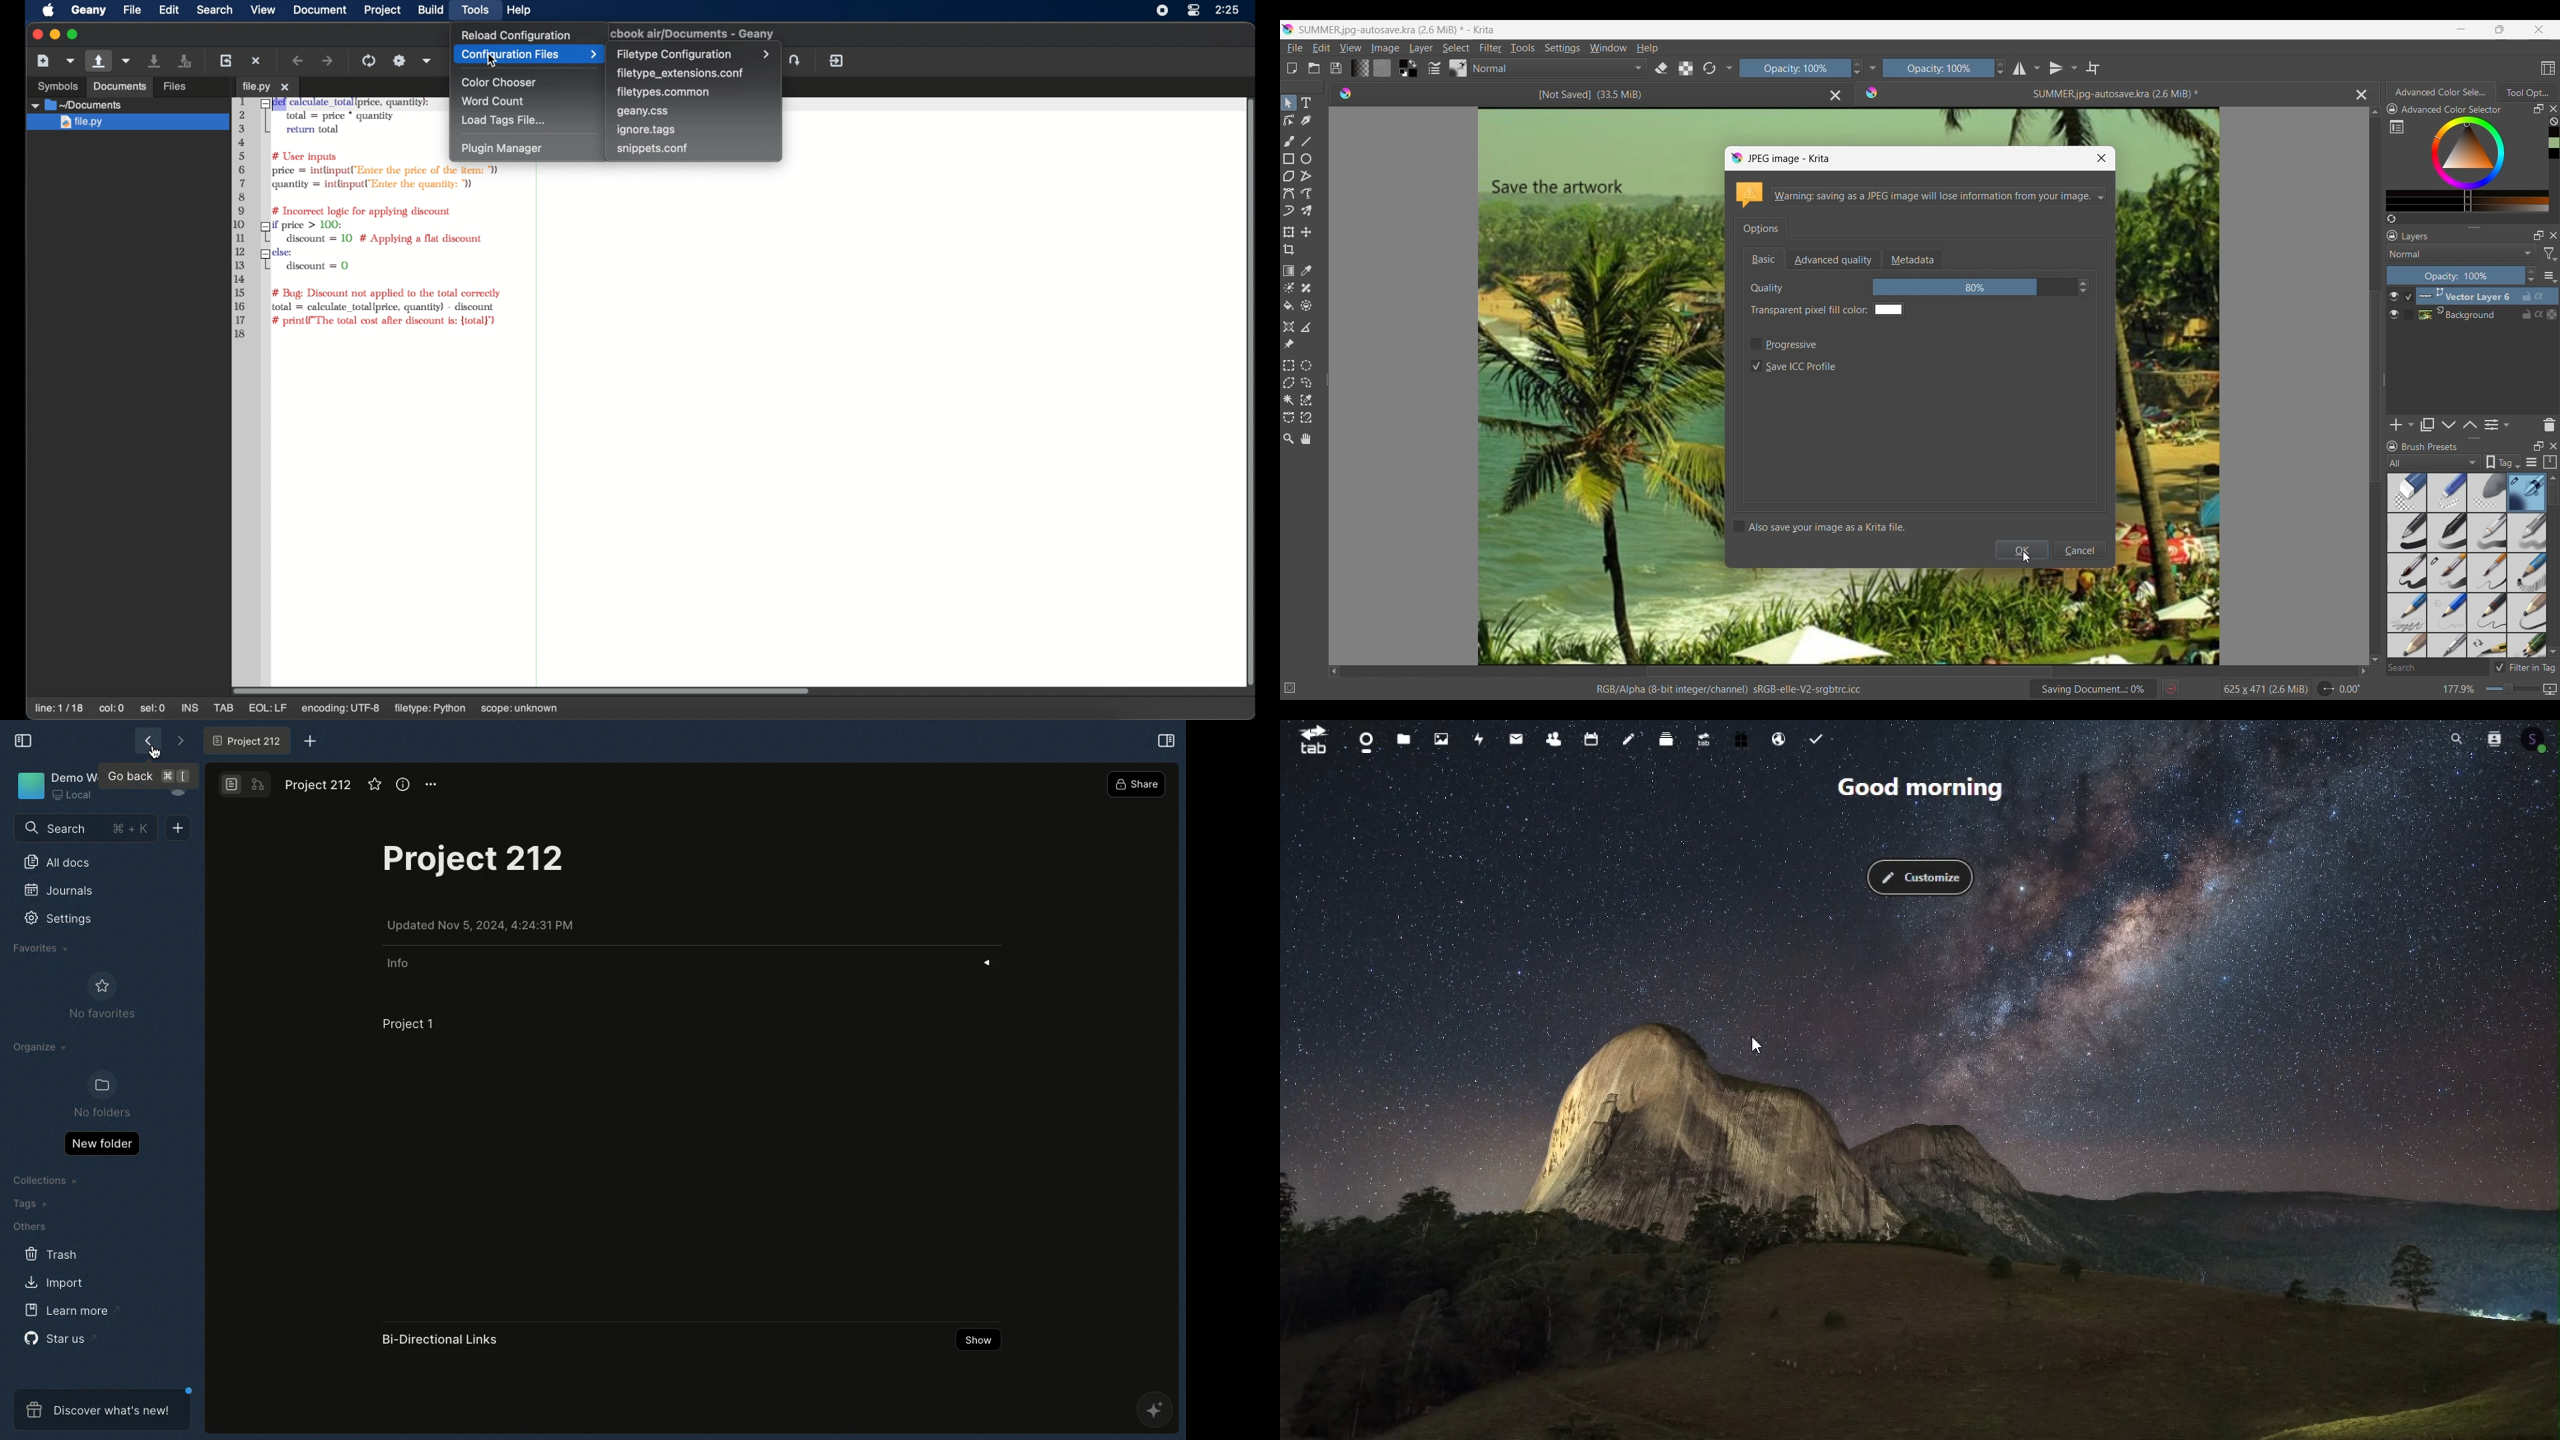  What do you see at coordinates (257, 61) in the screenshot?
I see `close the current file` at bounding box center [257, 61].